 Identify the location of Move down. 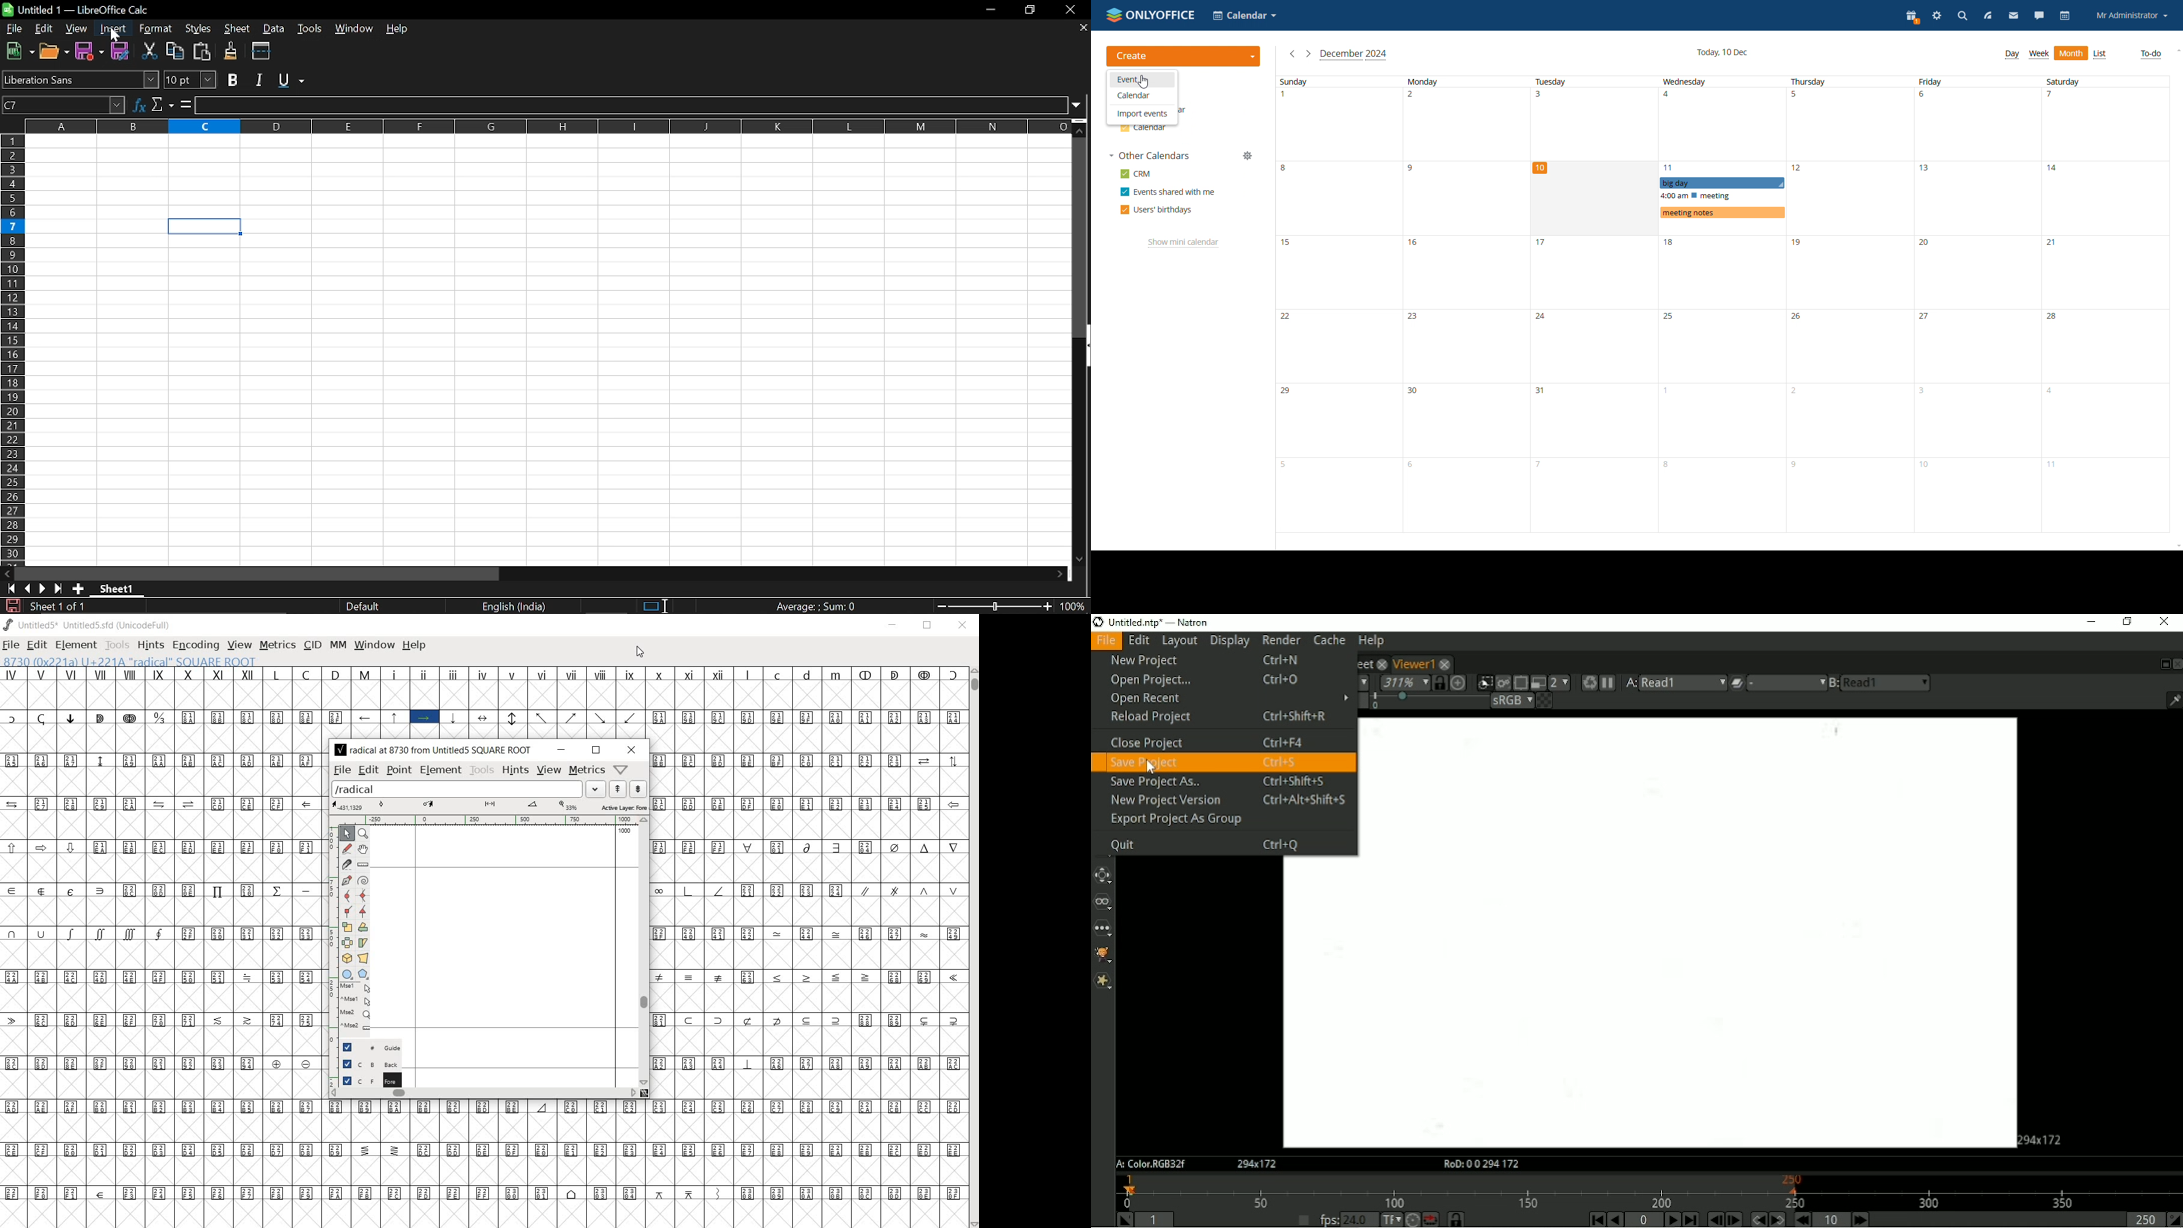
(1082, 127).